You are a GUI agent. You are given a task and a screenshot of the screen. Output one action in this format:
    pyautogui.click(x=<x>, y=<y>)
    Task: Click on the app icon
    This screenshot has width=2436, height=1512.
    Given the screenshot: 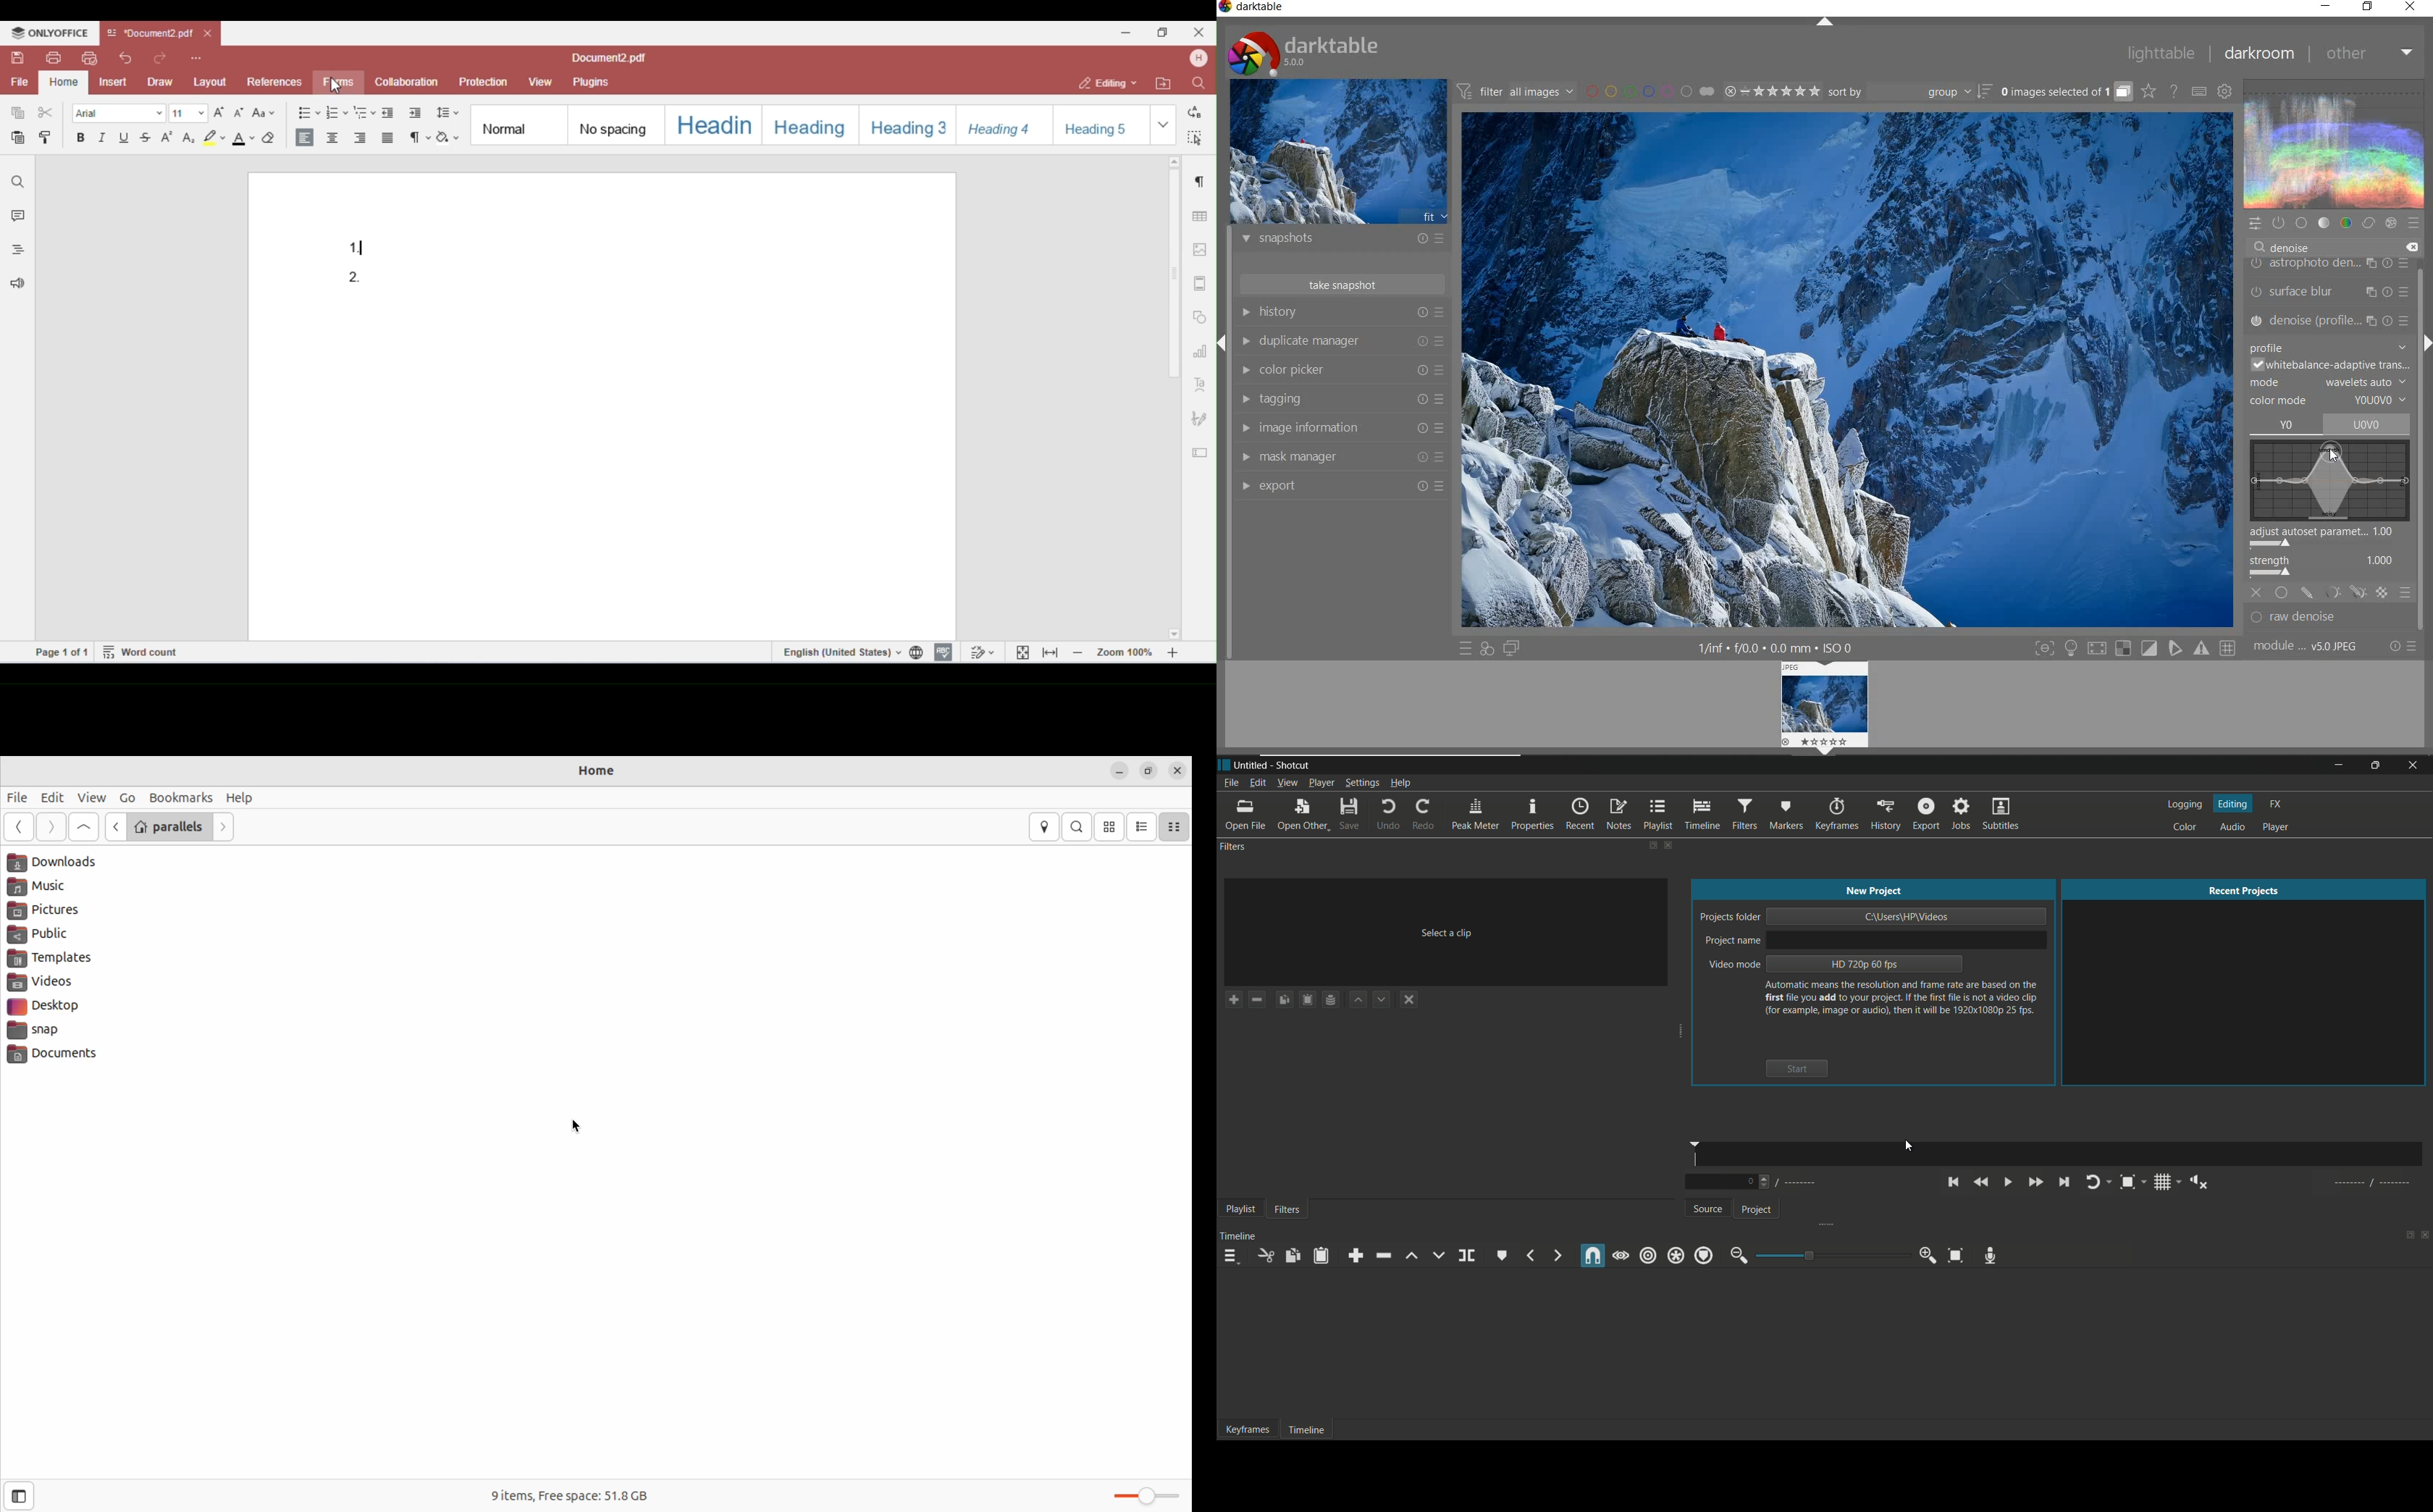 What is the action you would take?
    pyautogui.click(x=1224, y=764)
    